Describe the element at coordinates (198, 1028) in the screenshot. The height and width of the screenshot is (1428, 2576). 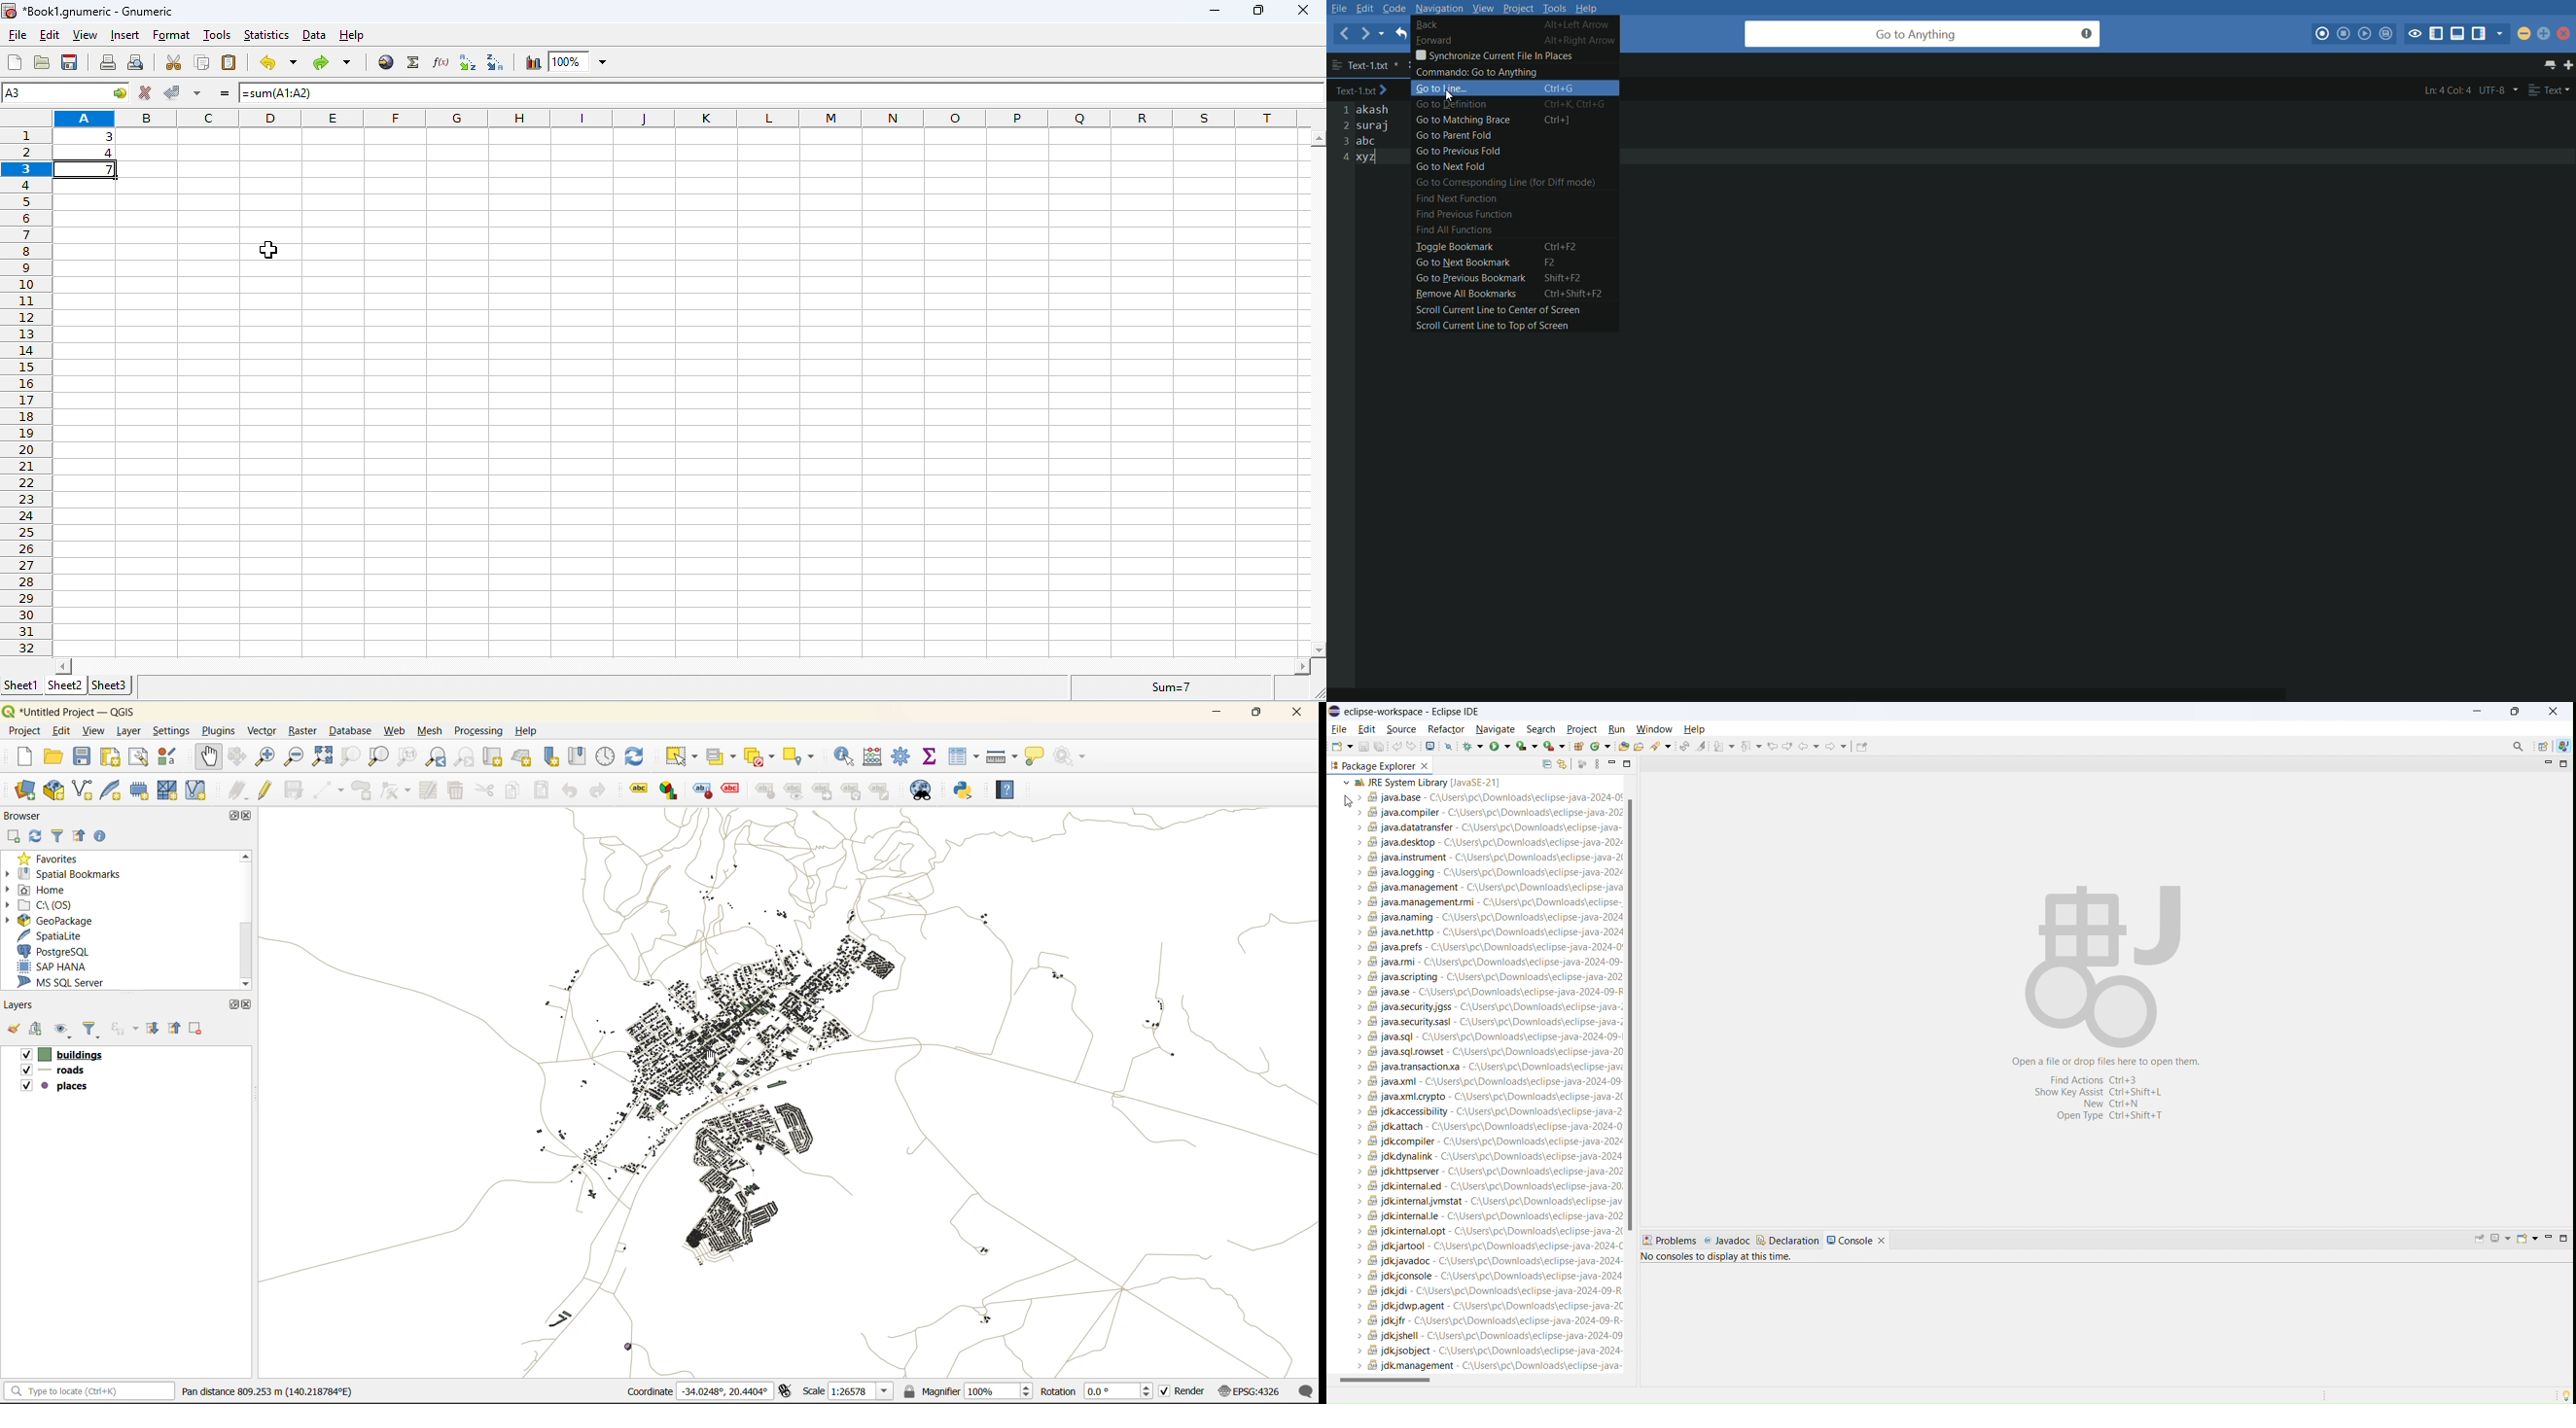
I see `remove` at that location.